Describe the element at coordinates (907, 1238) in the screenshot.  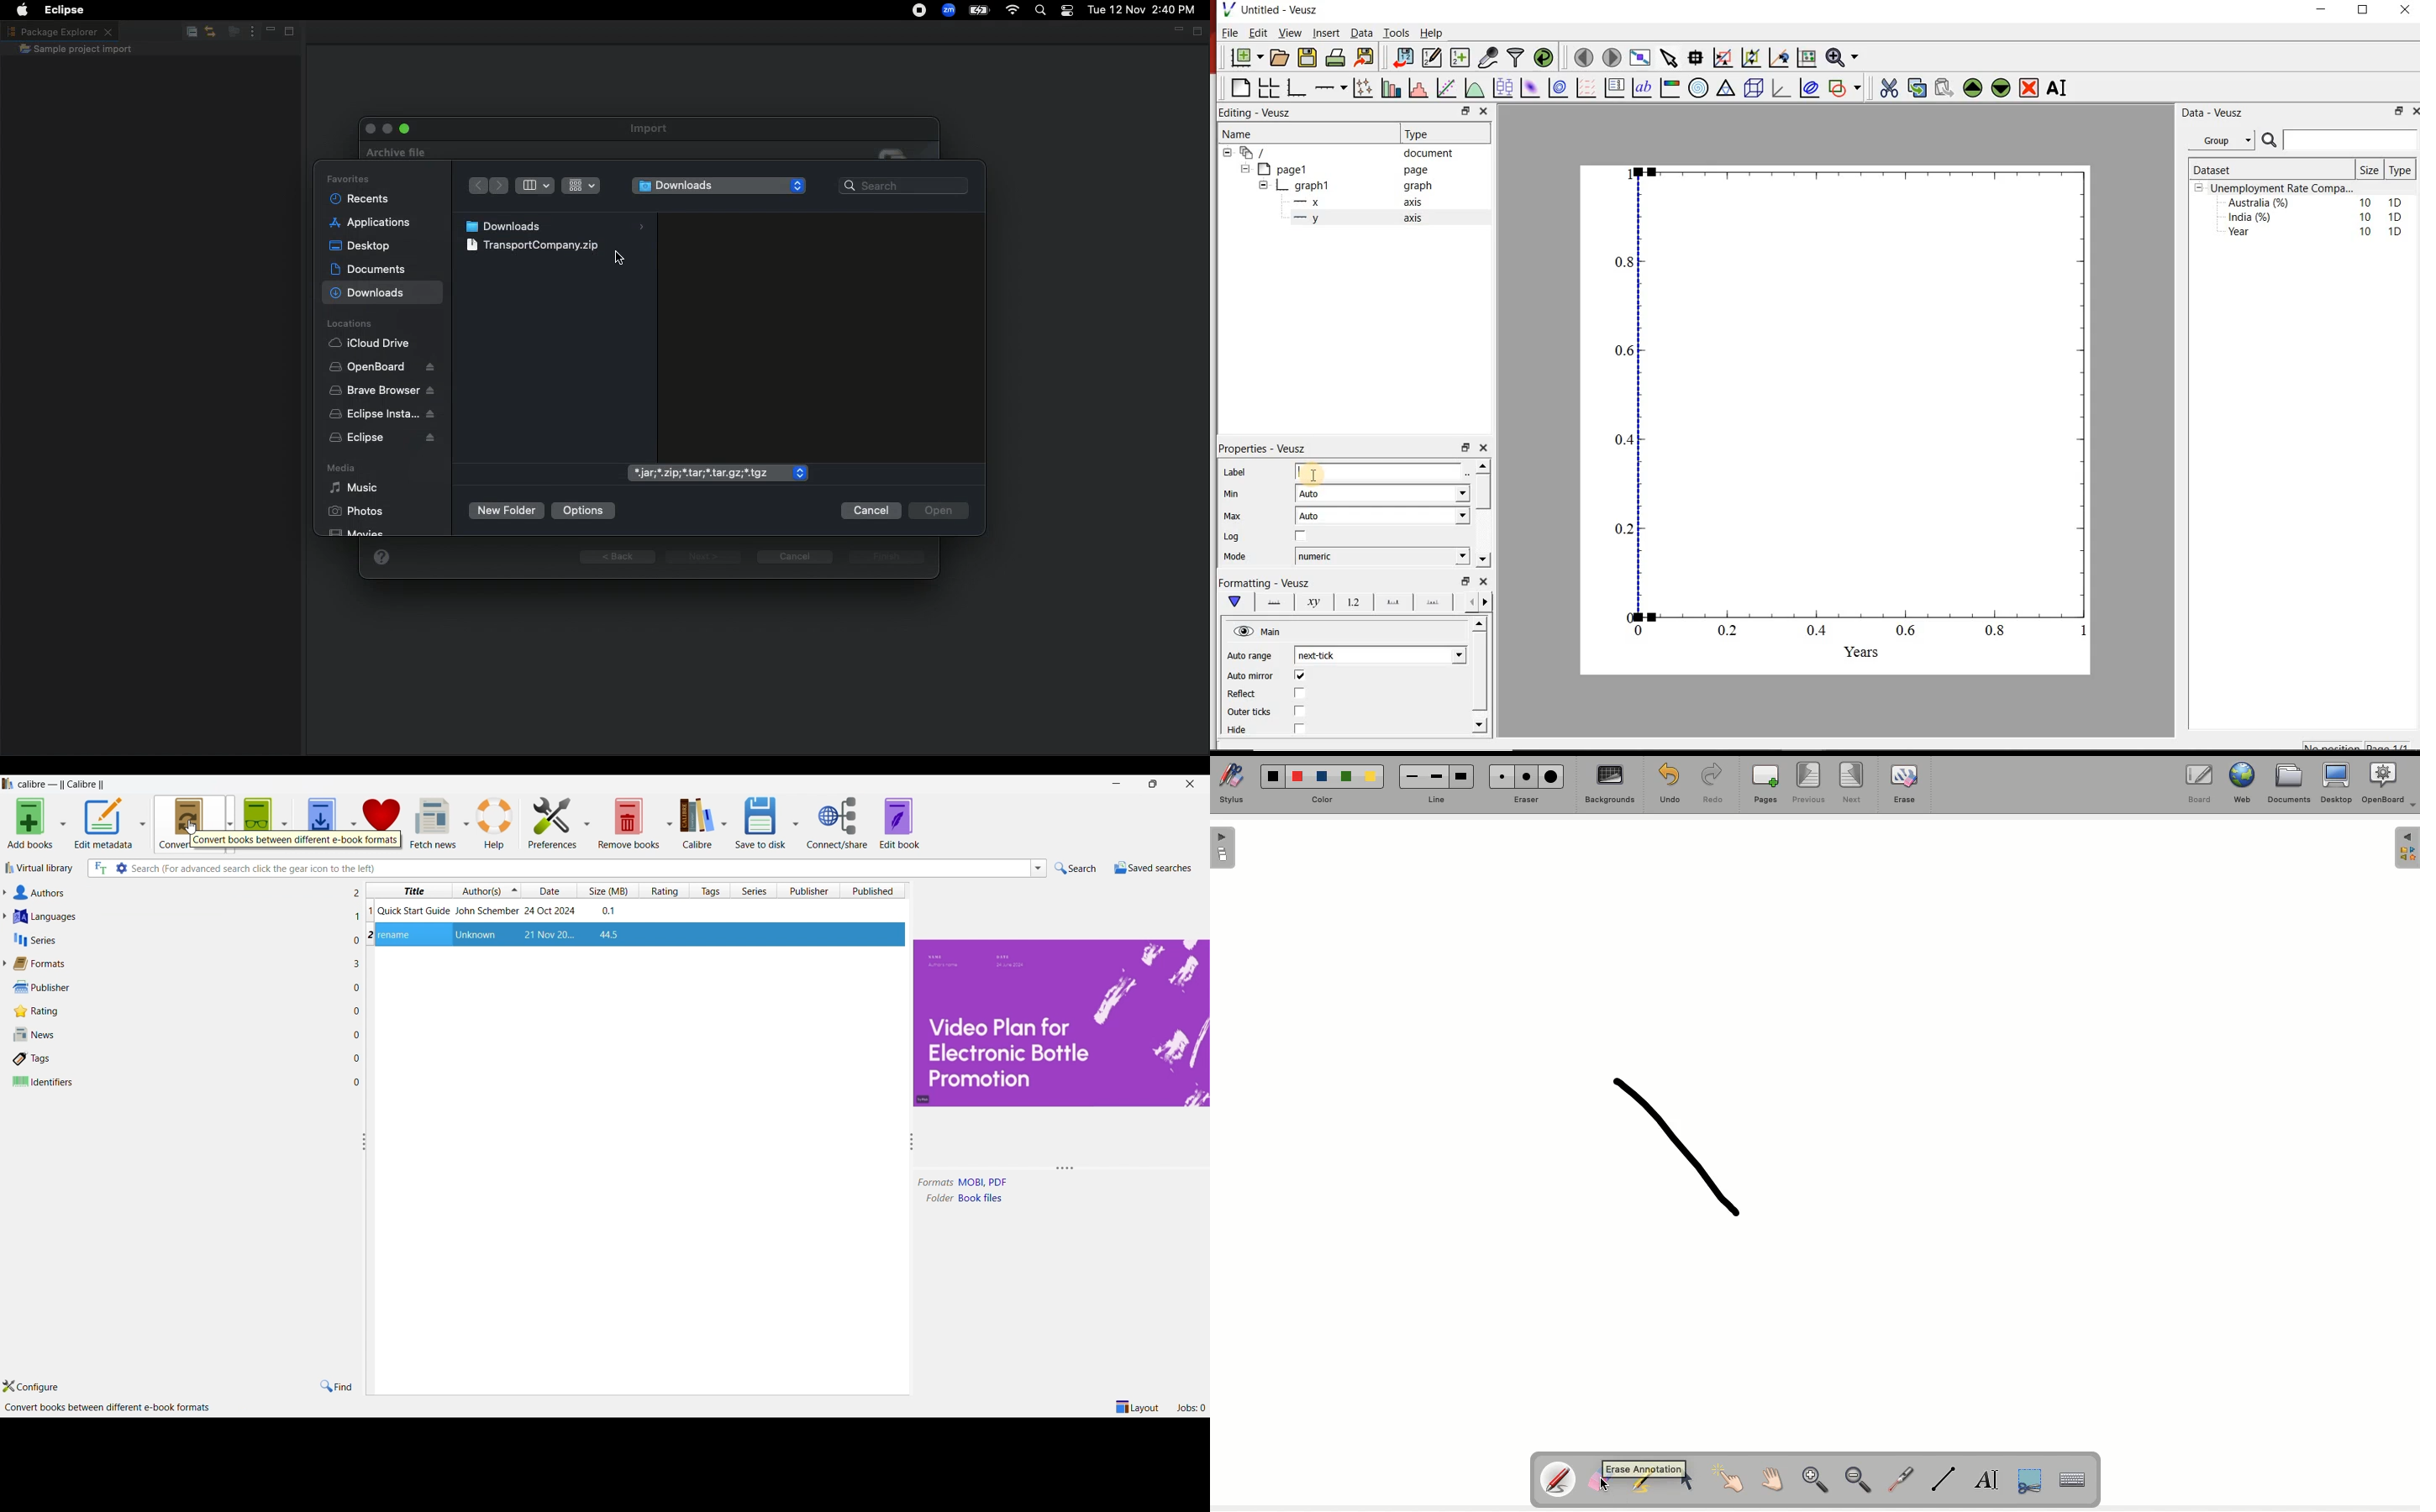
I see `Change width of panels attached to this line` at that location.